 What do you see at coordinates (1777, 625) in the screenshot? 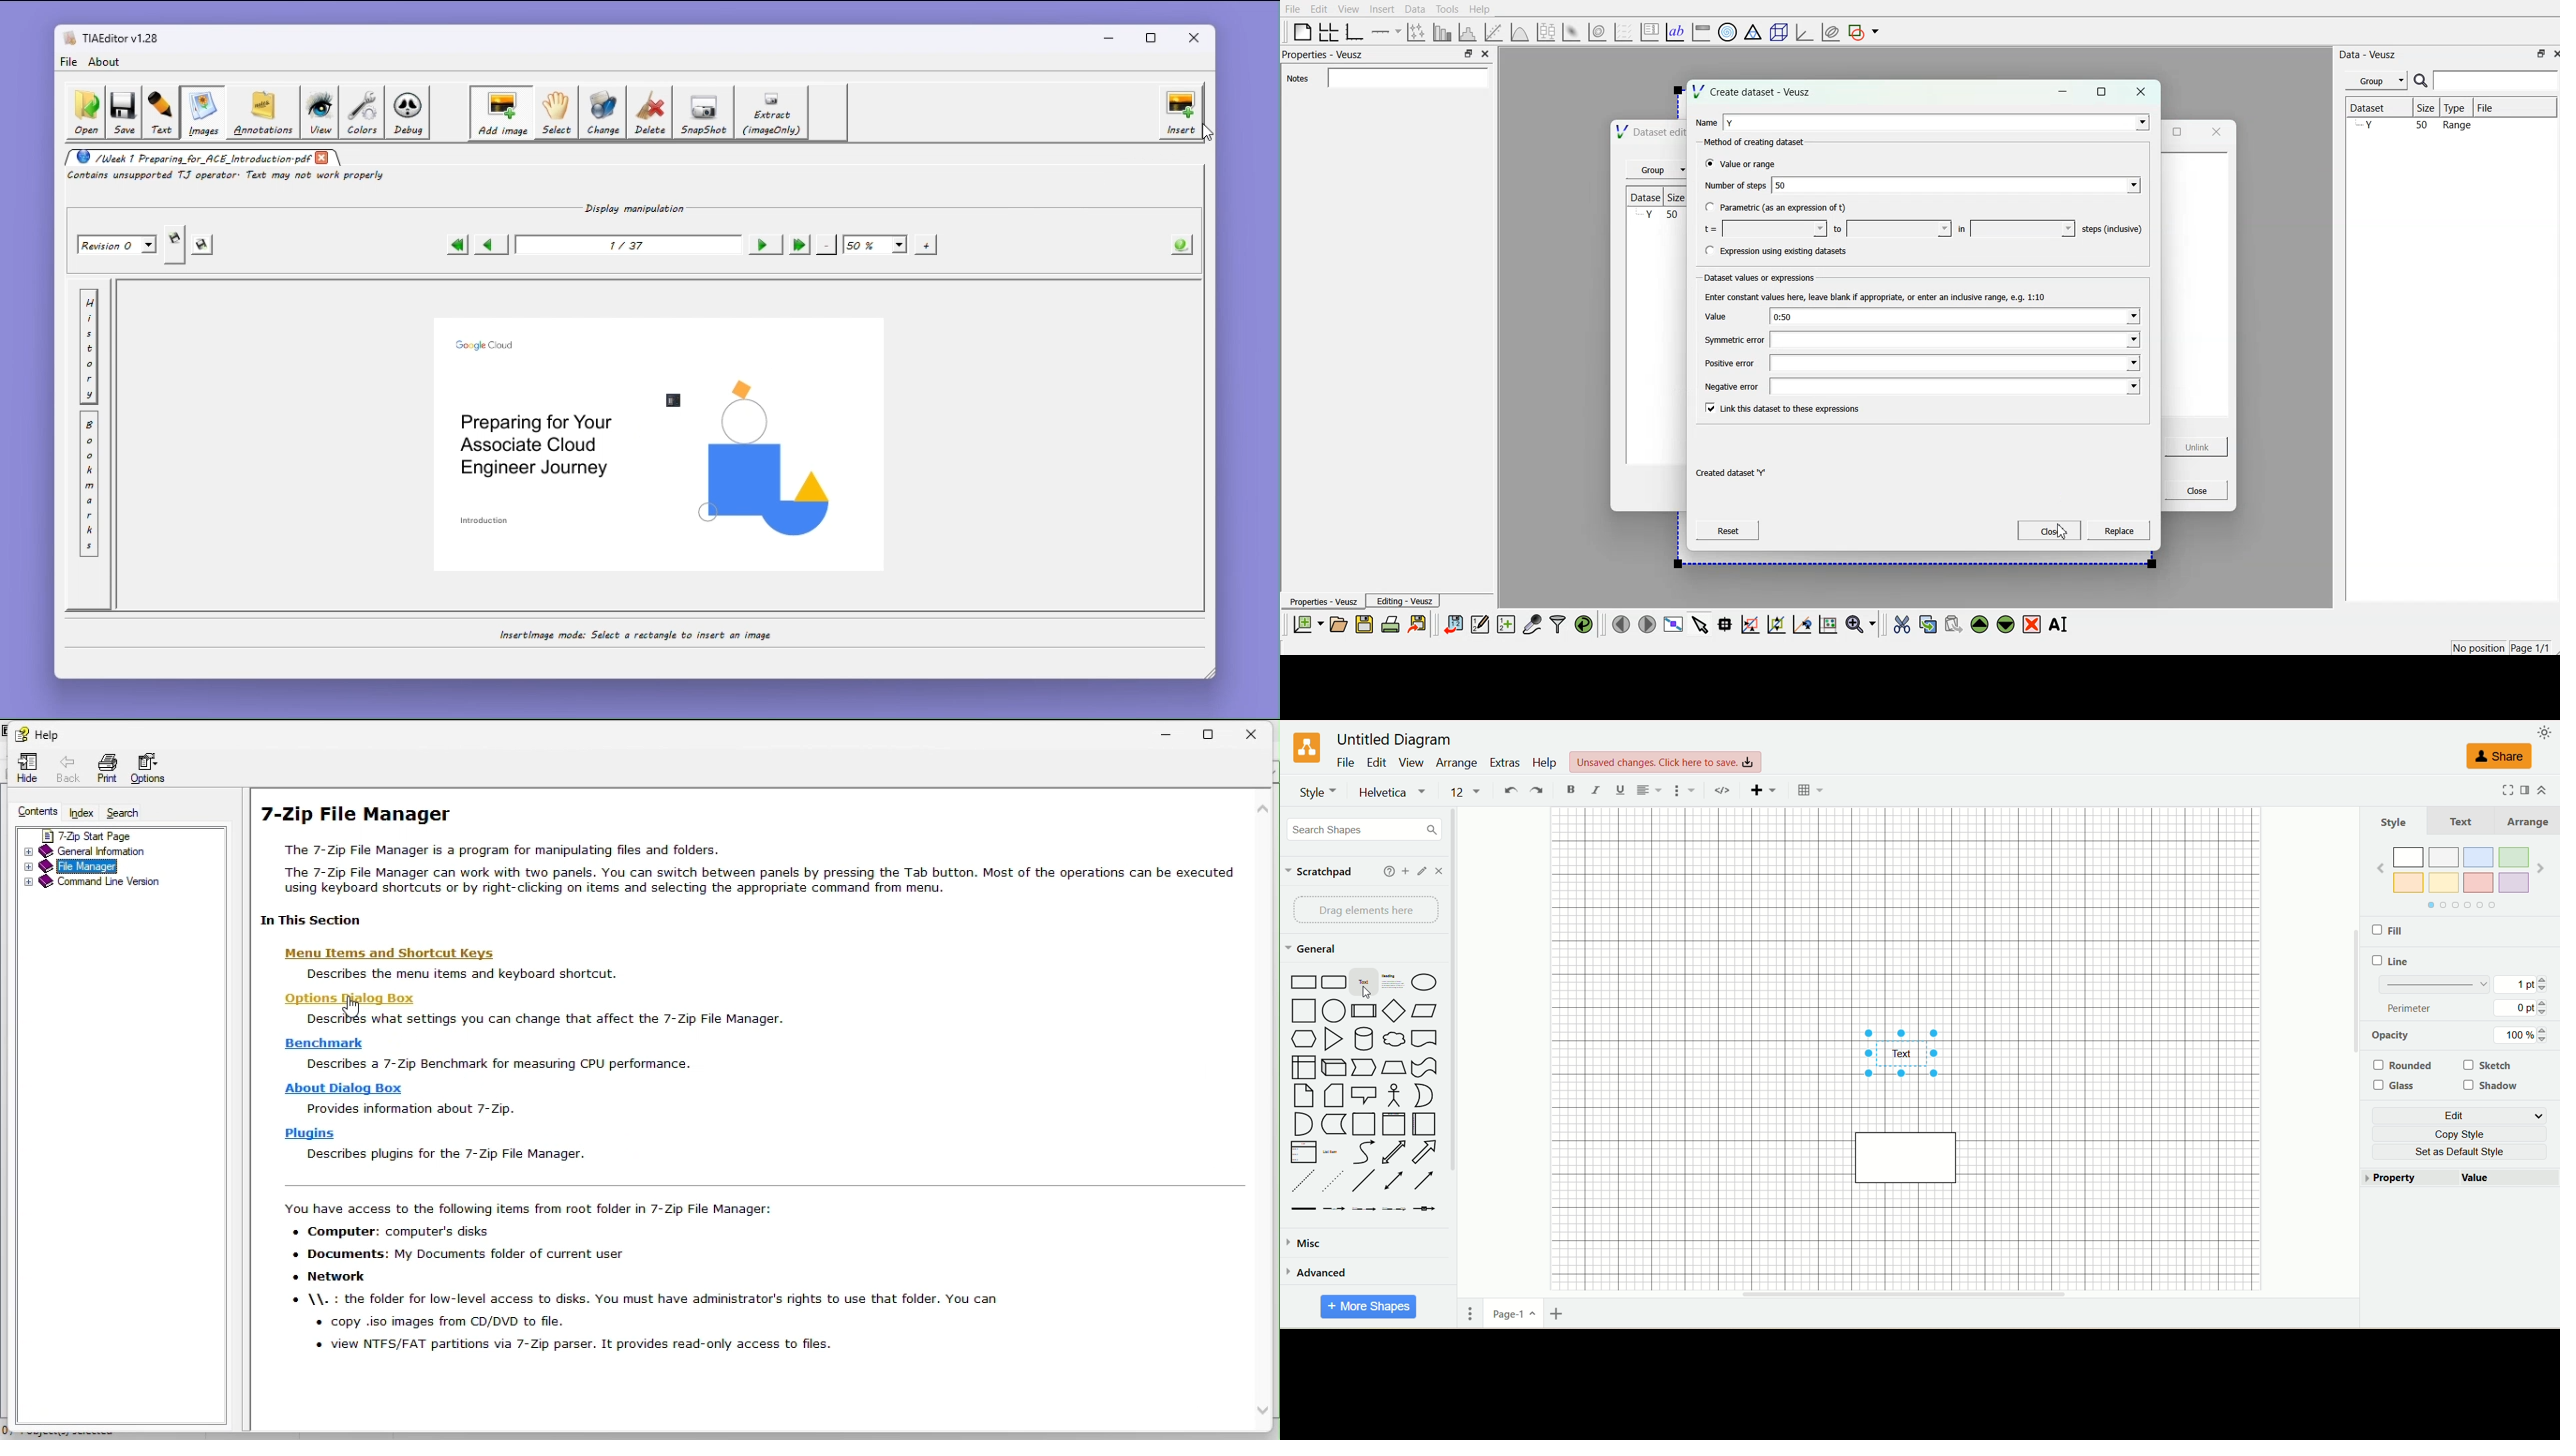
I see `click to zoom out graph axes` at bounding box center [1777, 625].